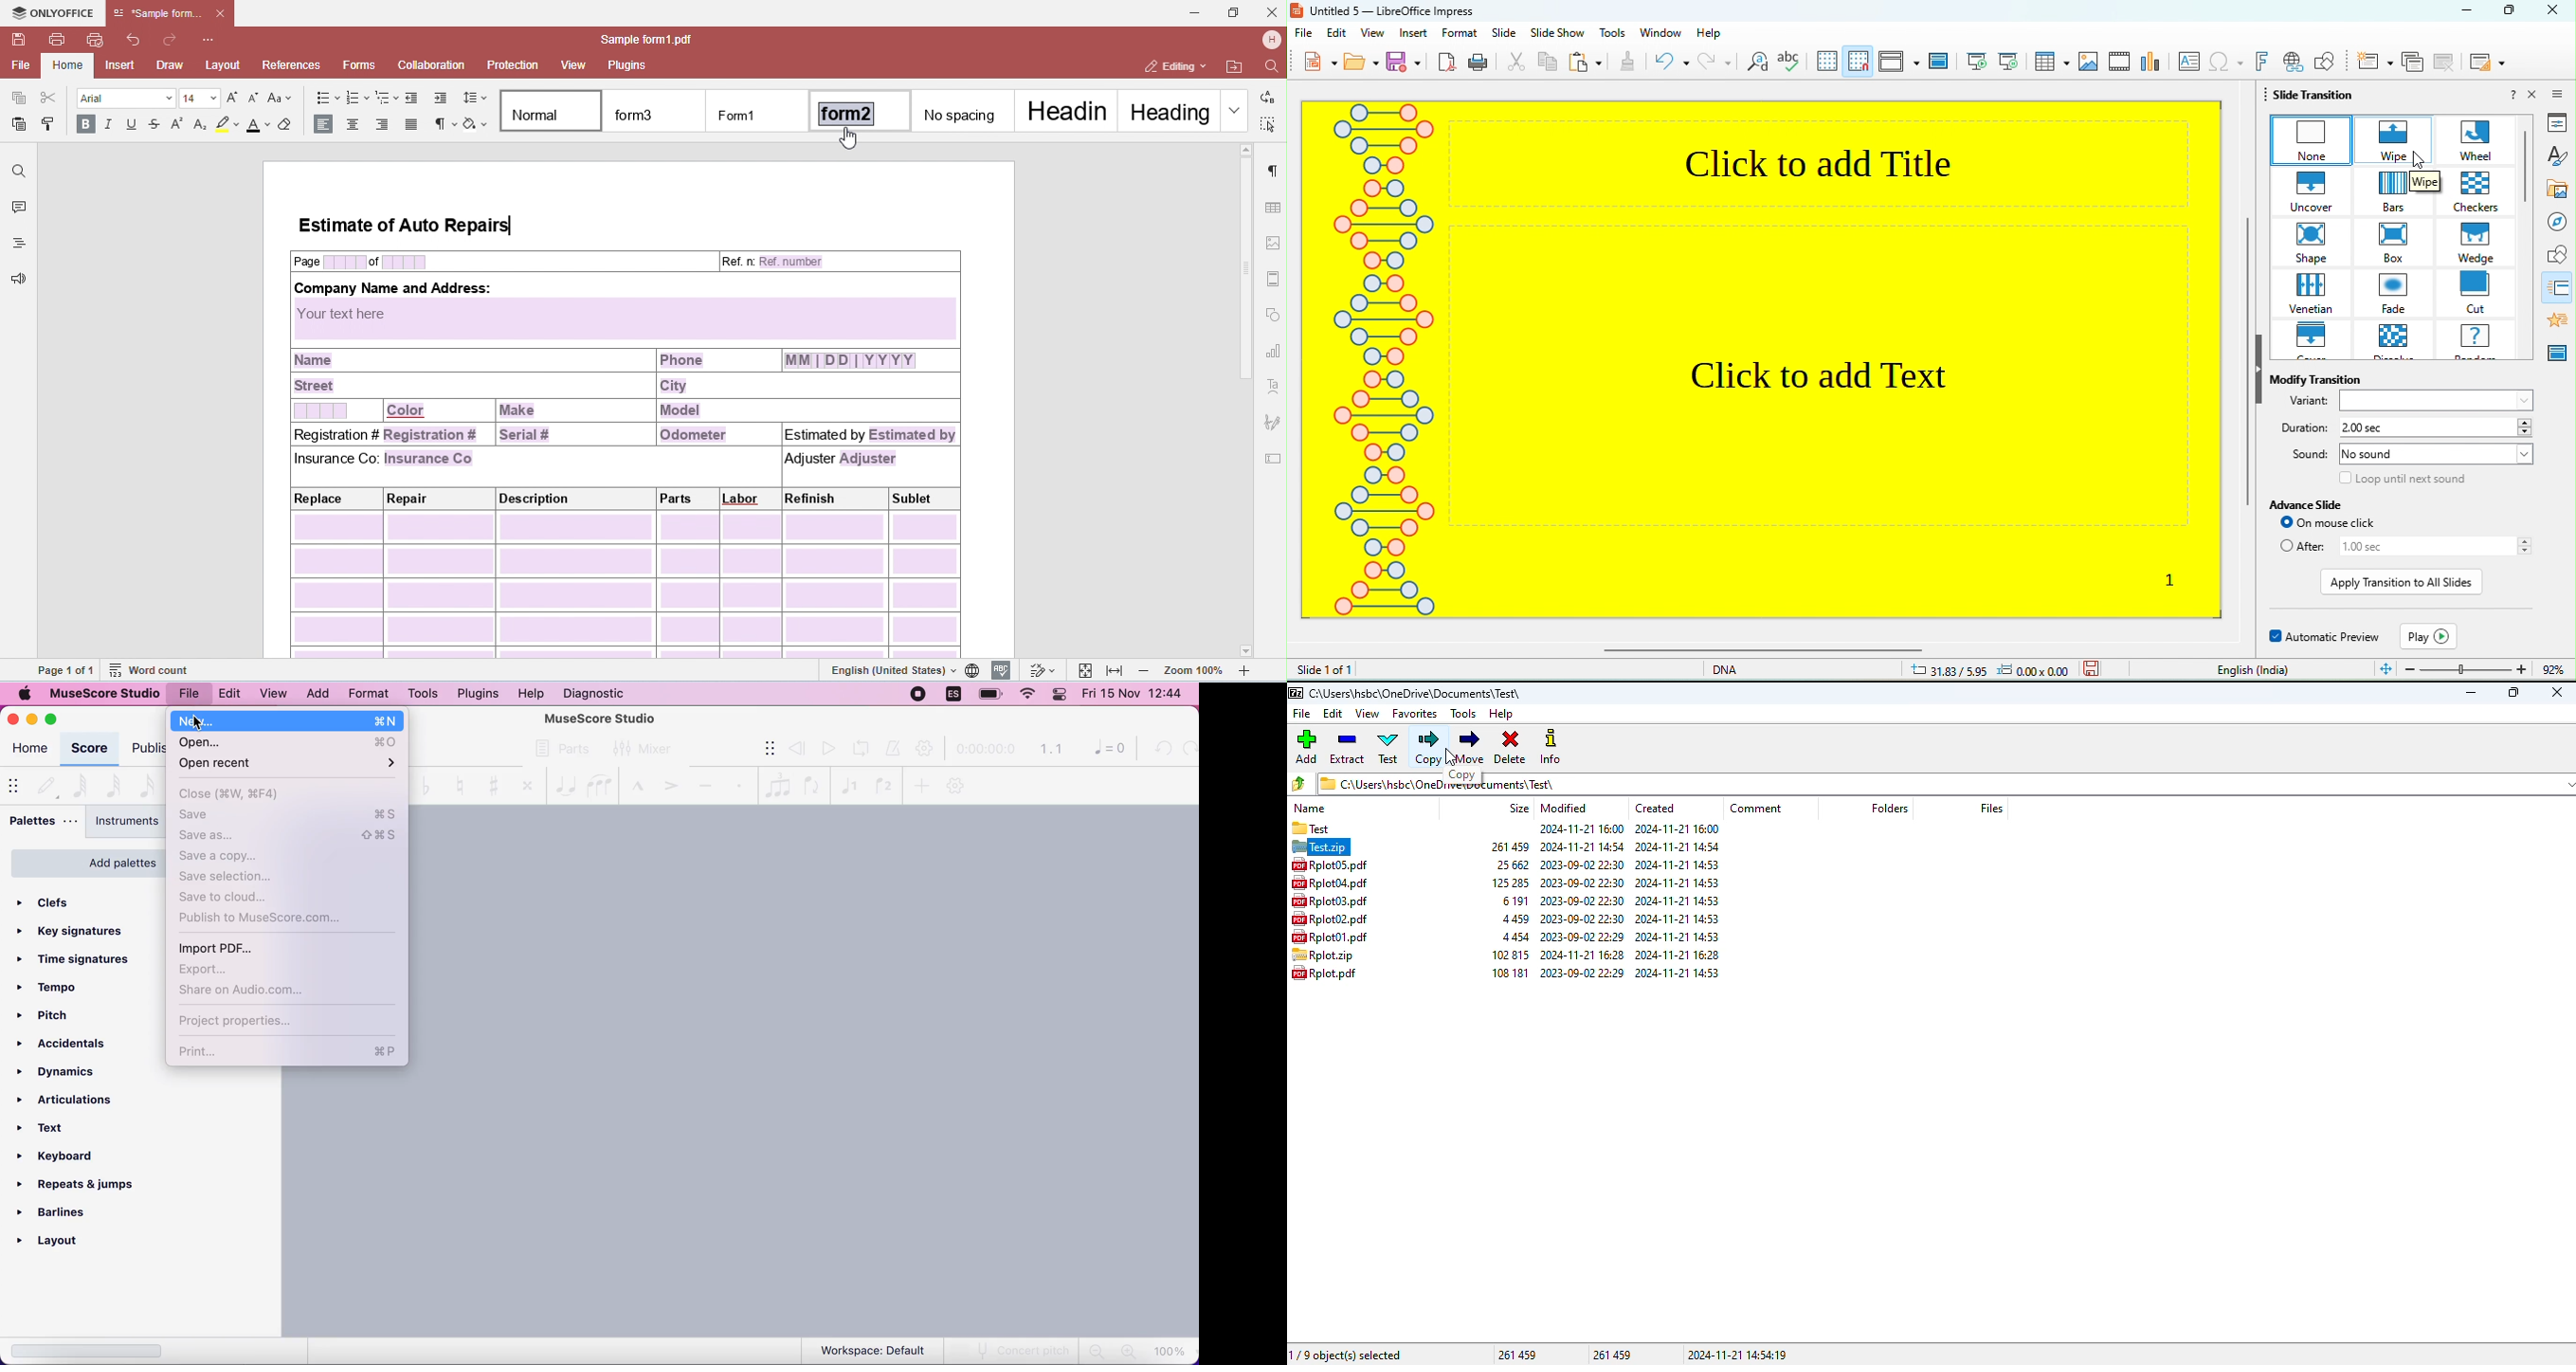 The image size is (2576, 1372). I want to click on venetian, so click(2314, 294).